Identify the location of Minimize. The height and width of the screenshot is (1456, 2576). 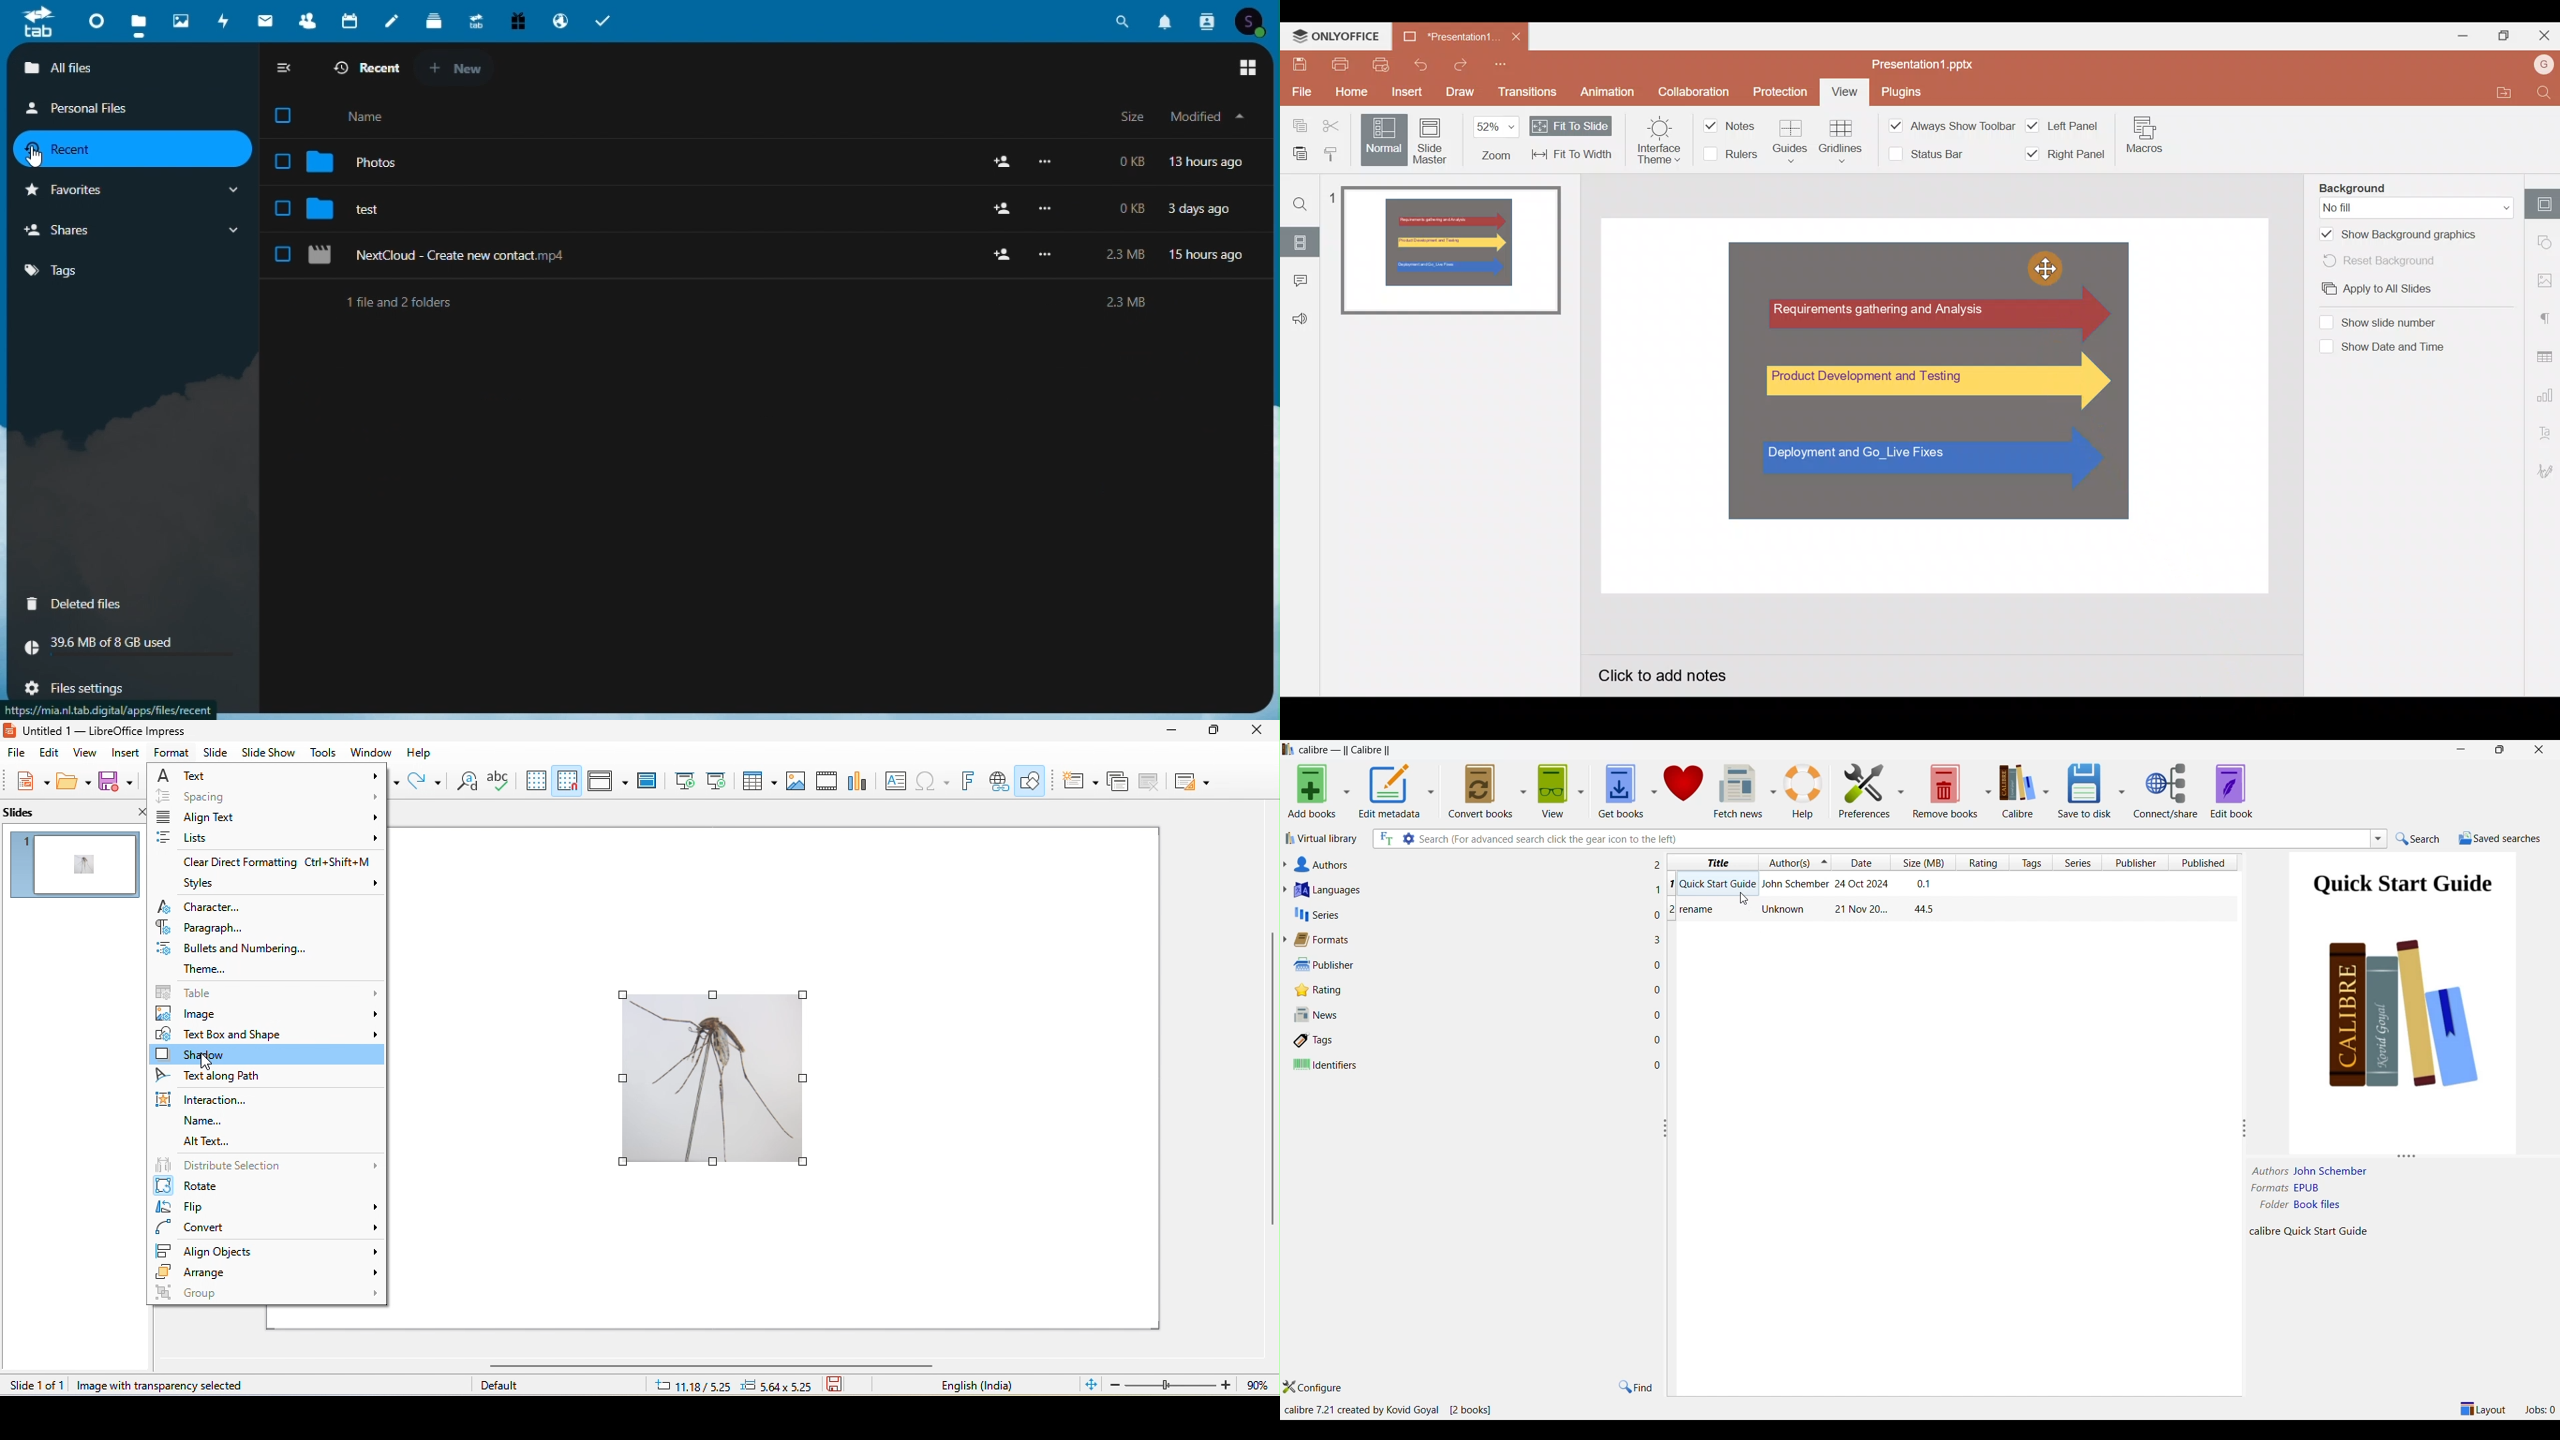
(2461, 37).